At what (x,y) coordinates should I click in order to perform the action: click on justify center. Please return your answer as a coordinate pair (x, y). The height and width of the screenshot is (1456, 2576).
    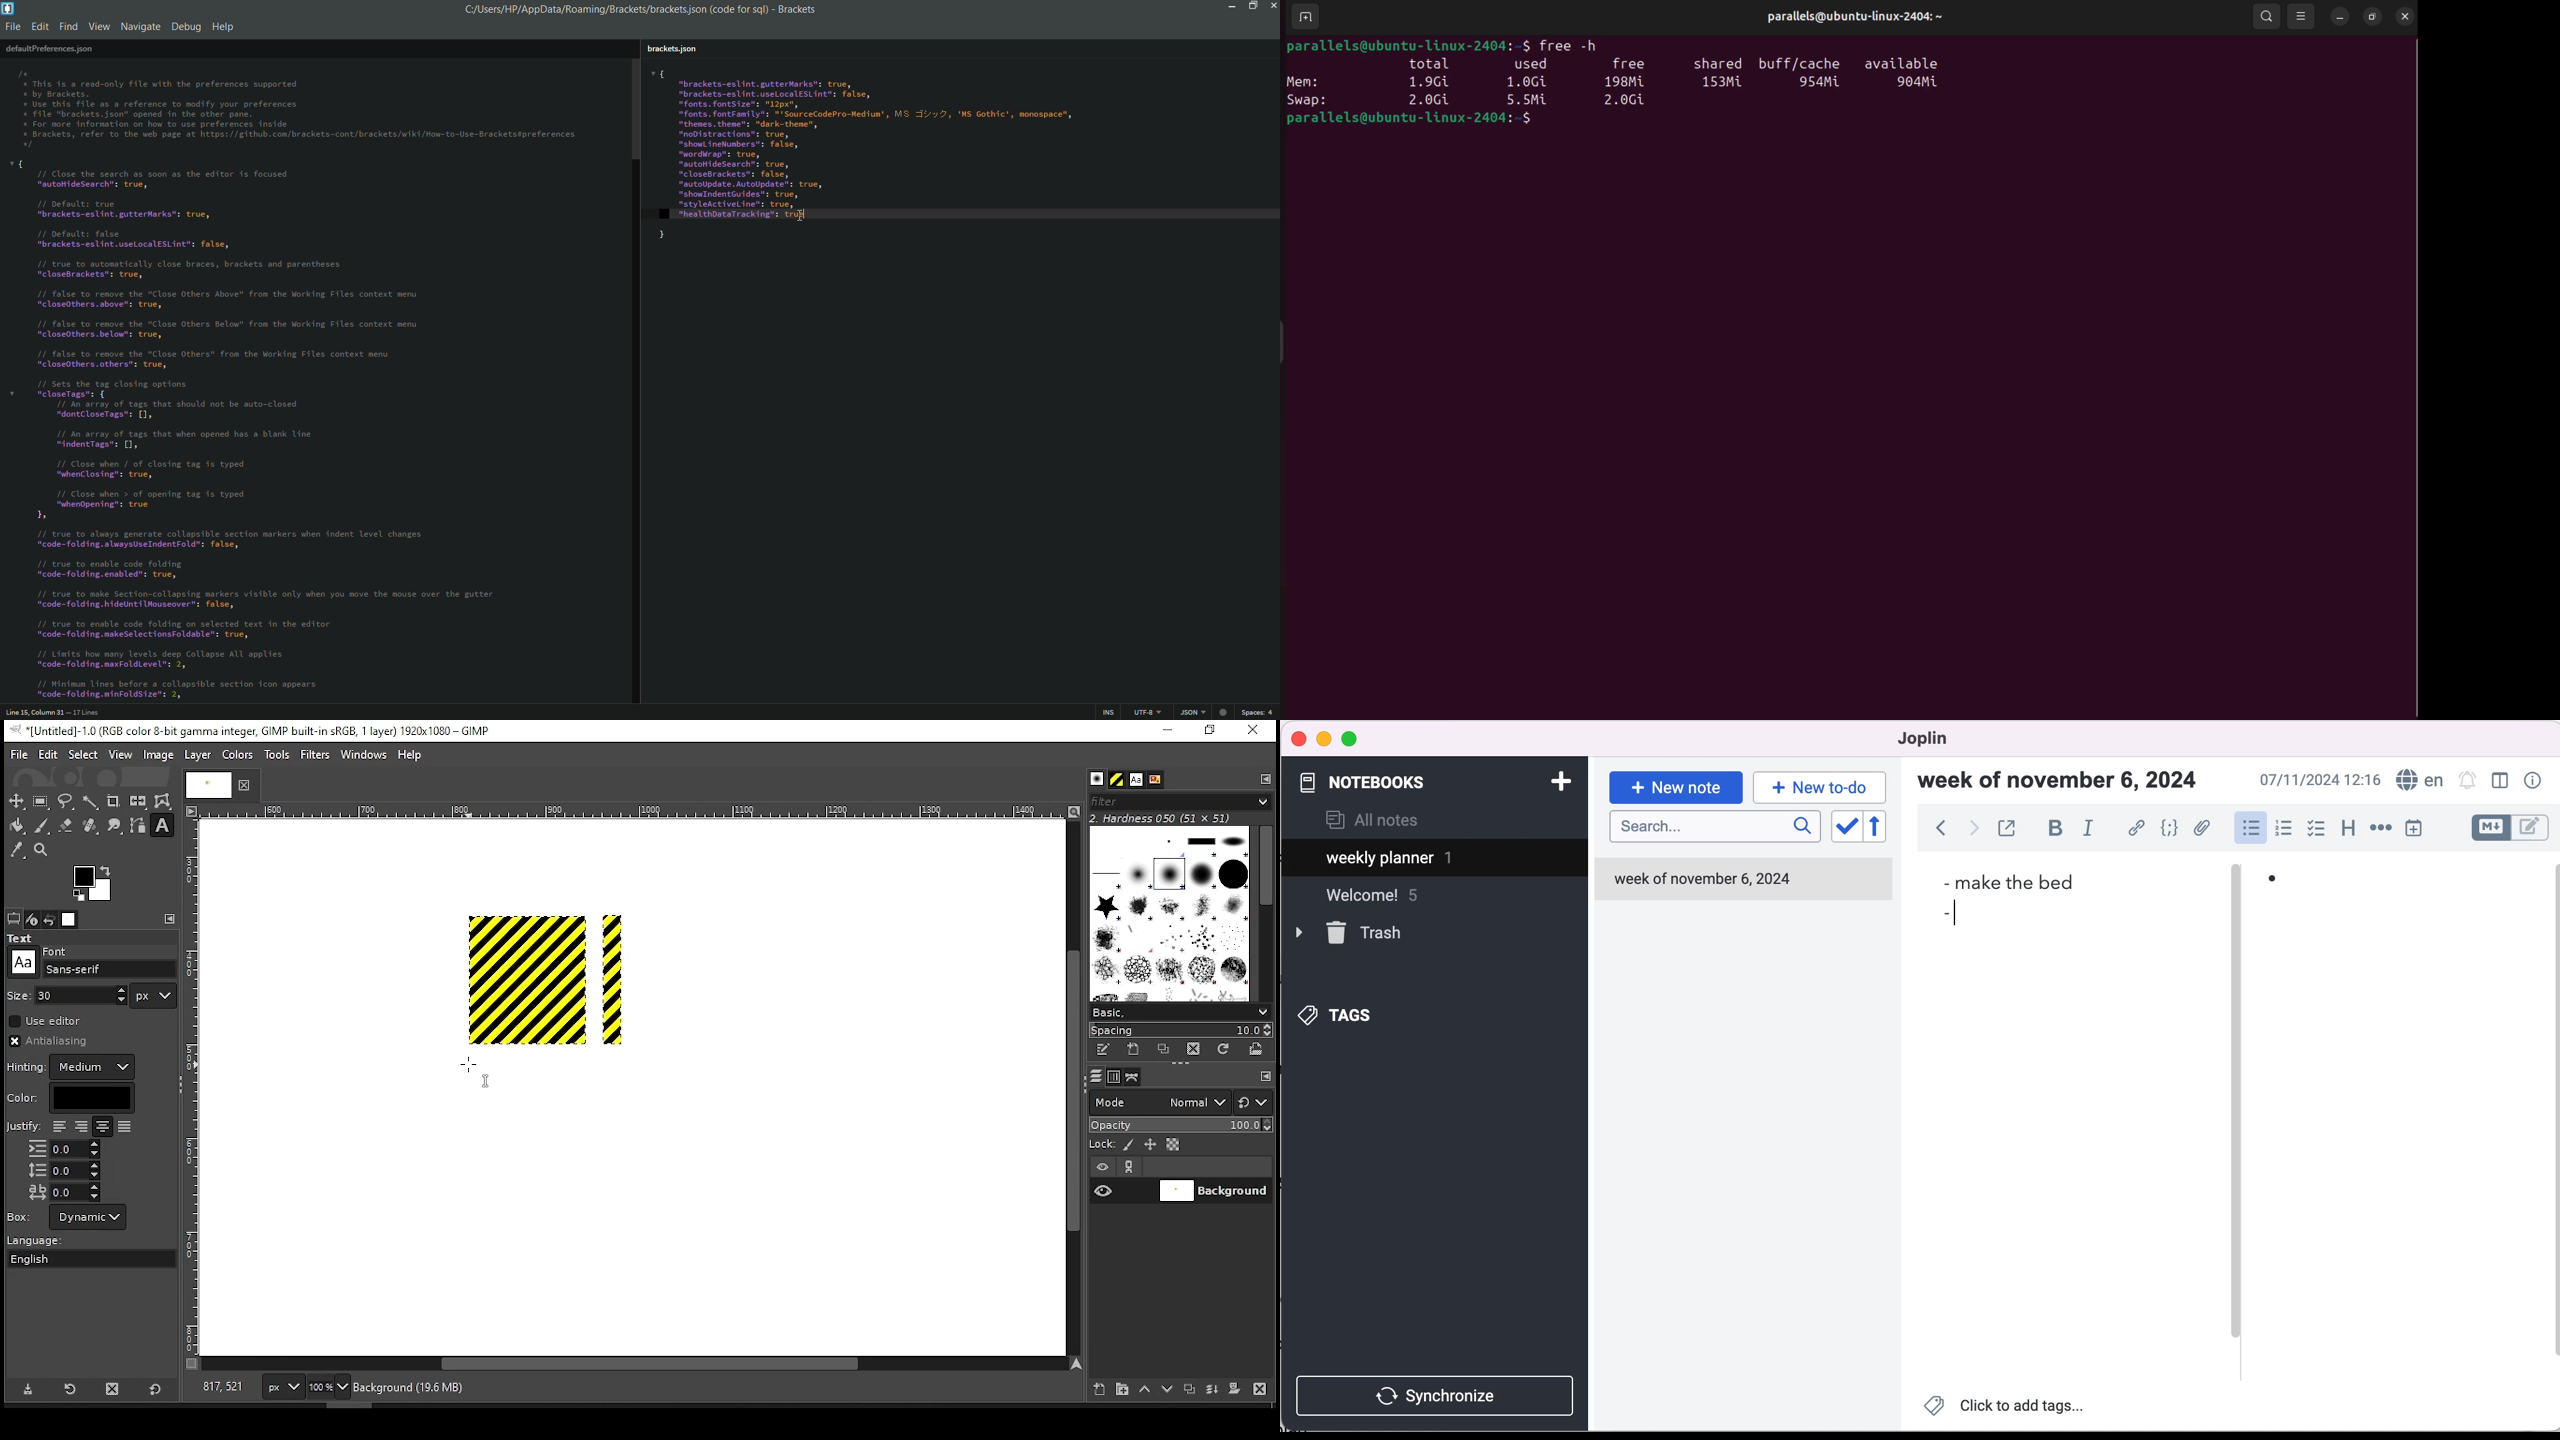
    Looking at the image, I should click on (102, 1127).